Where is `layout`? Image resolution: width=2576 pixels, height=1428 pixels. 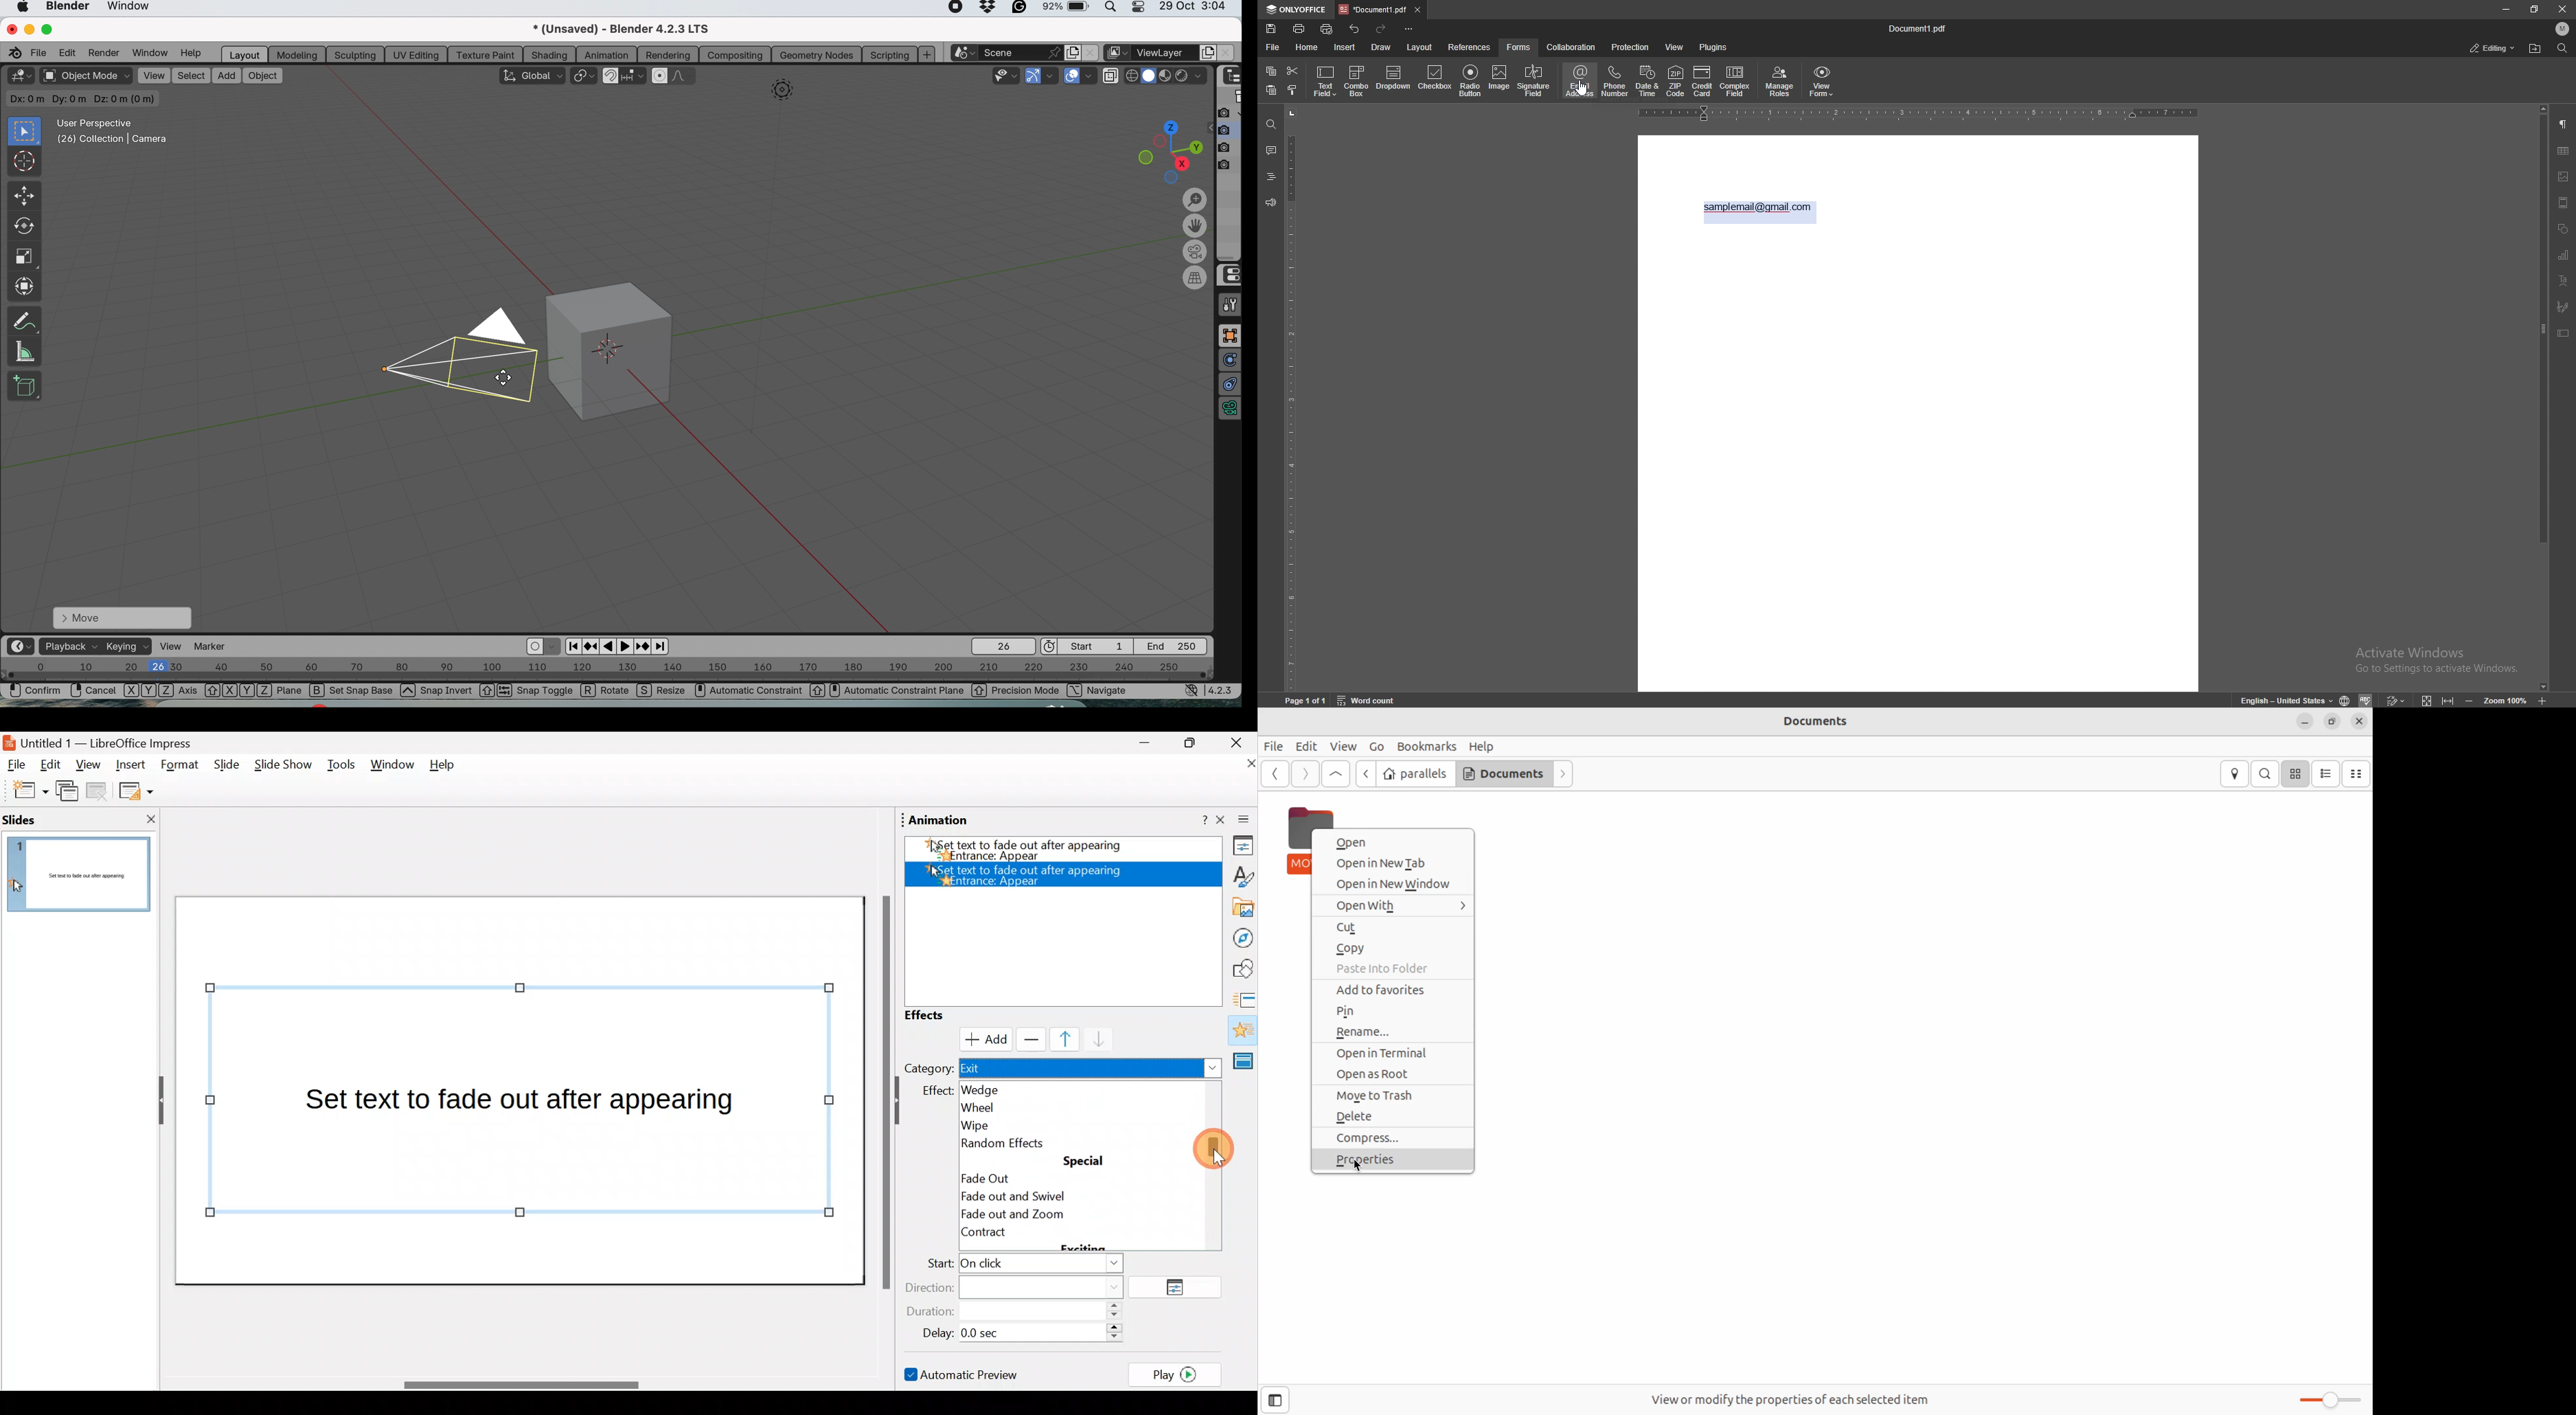 layout is located at coordinates (244, 54).